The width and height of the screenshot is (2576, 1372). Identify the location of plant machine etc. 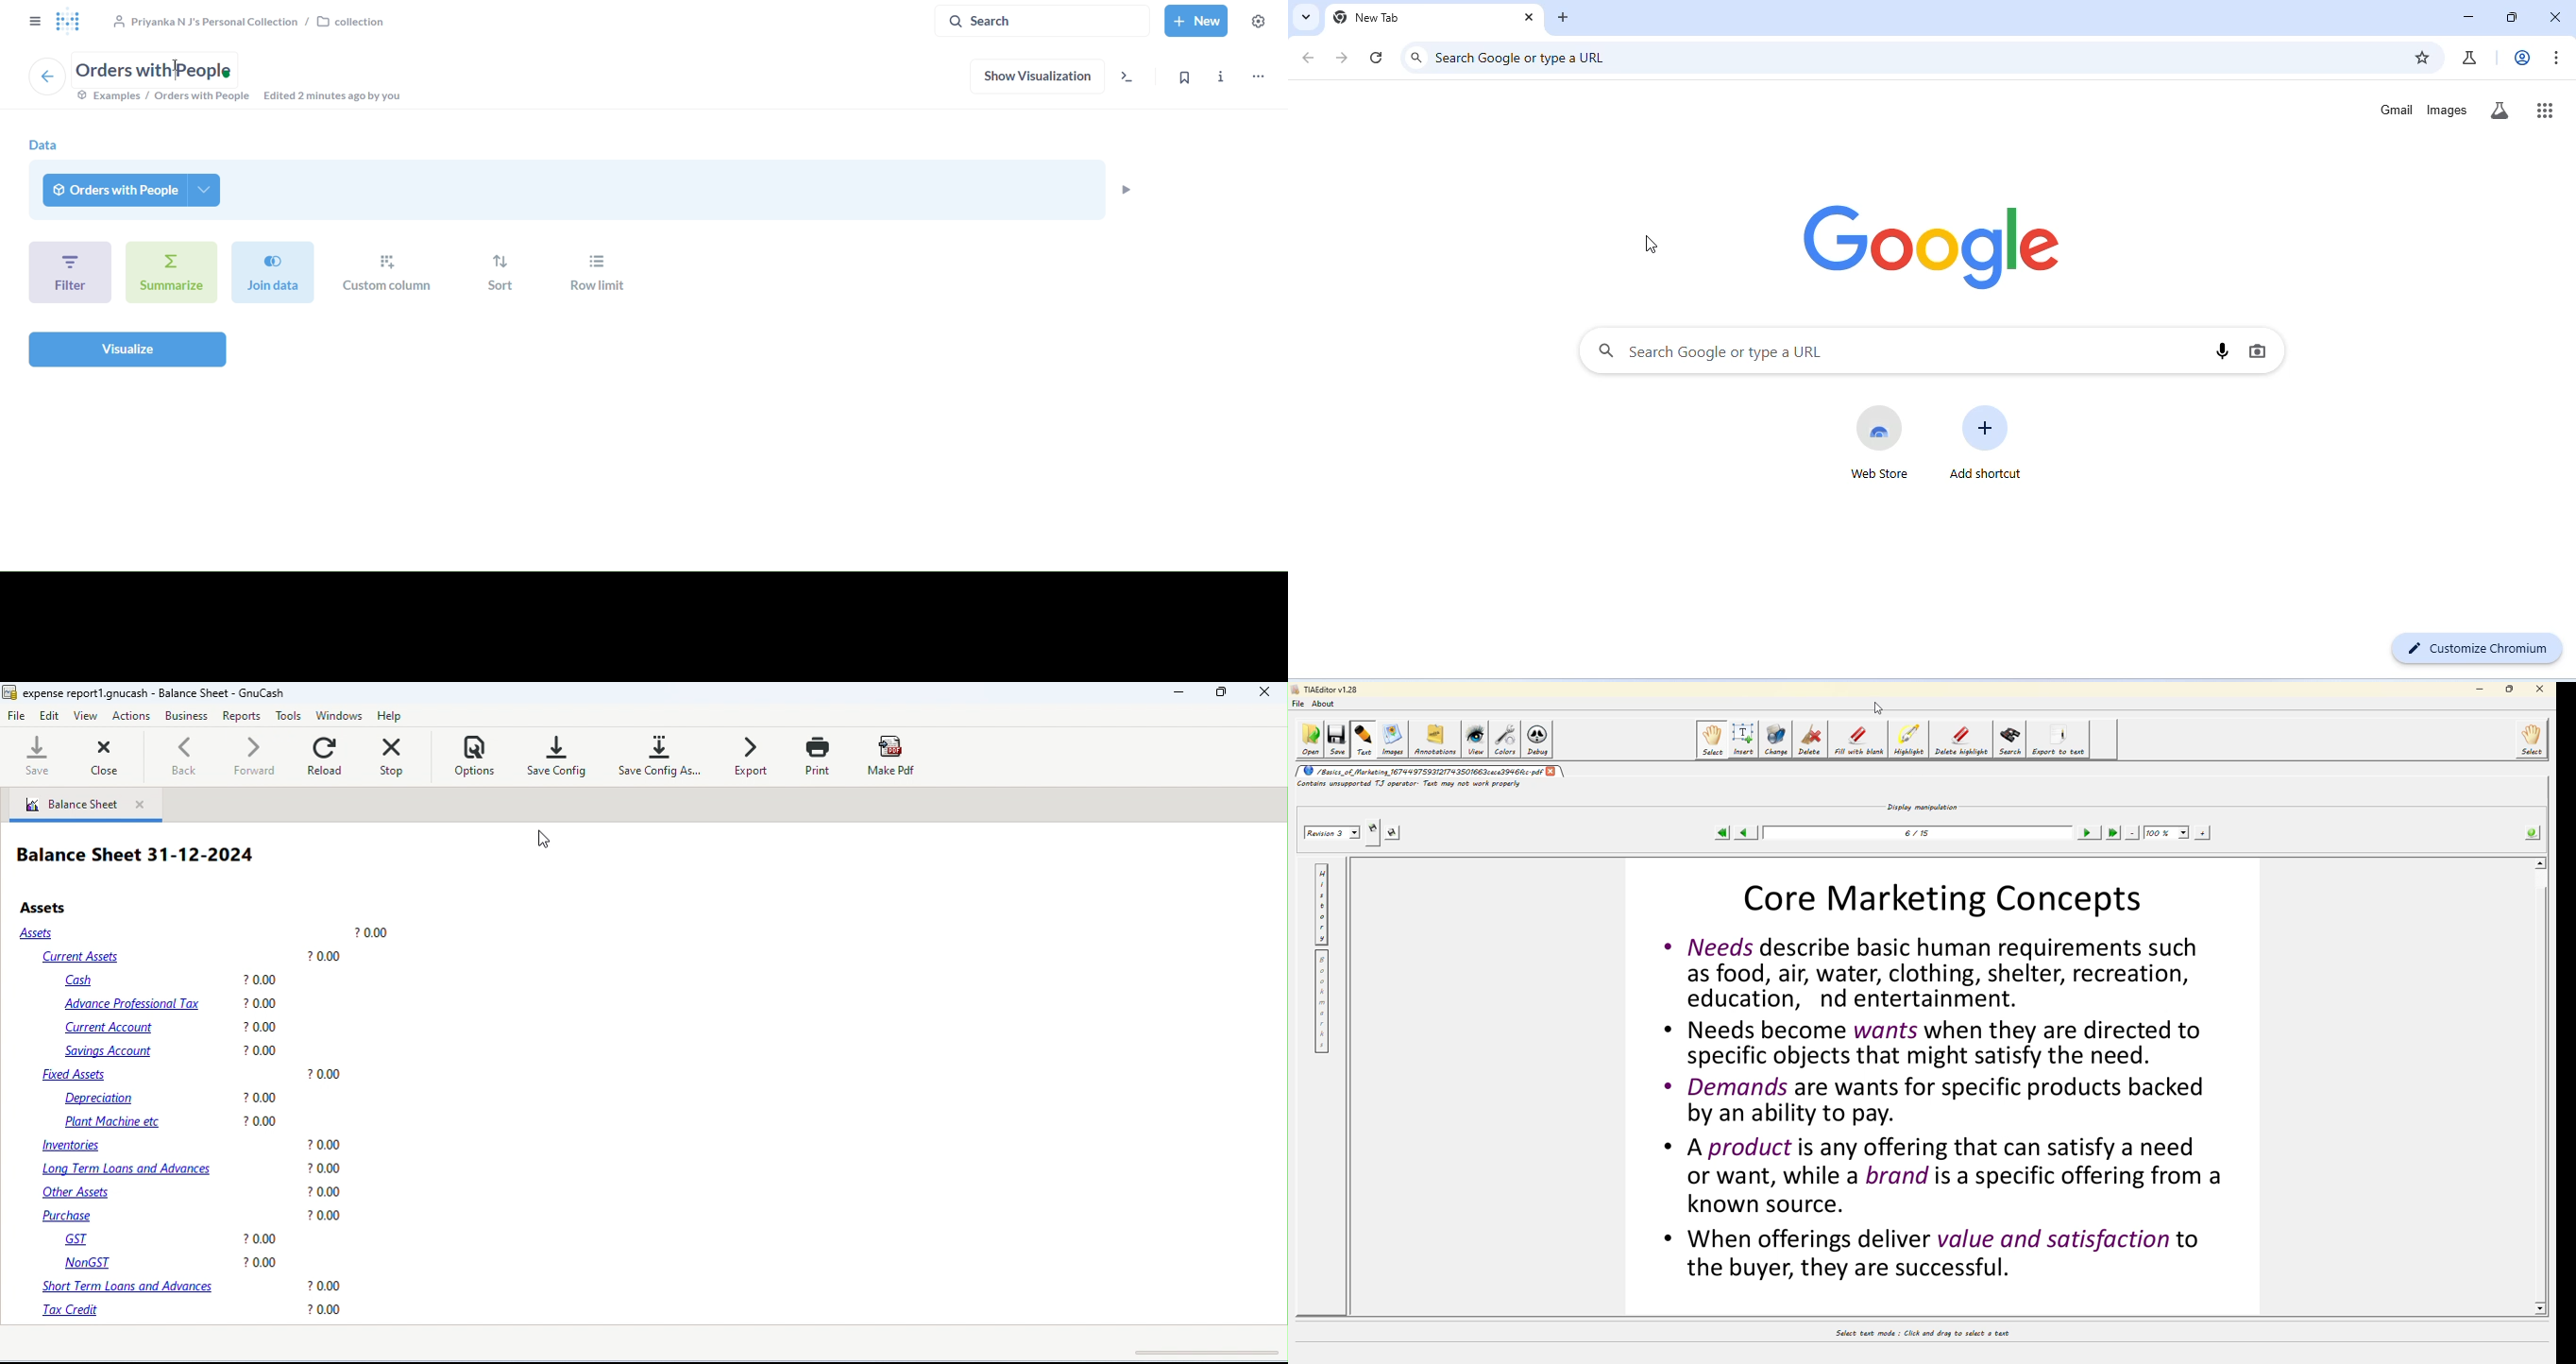
(172, 1122).